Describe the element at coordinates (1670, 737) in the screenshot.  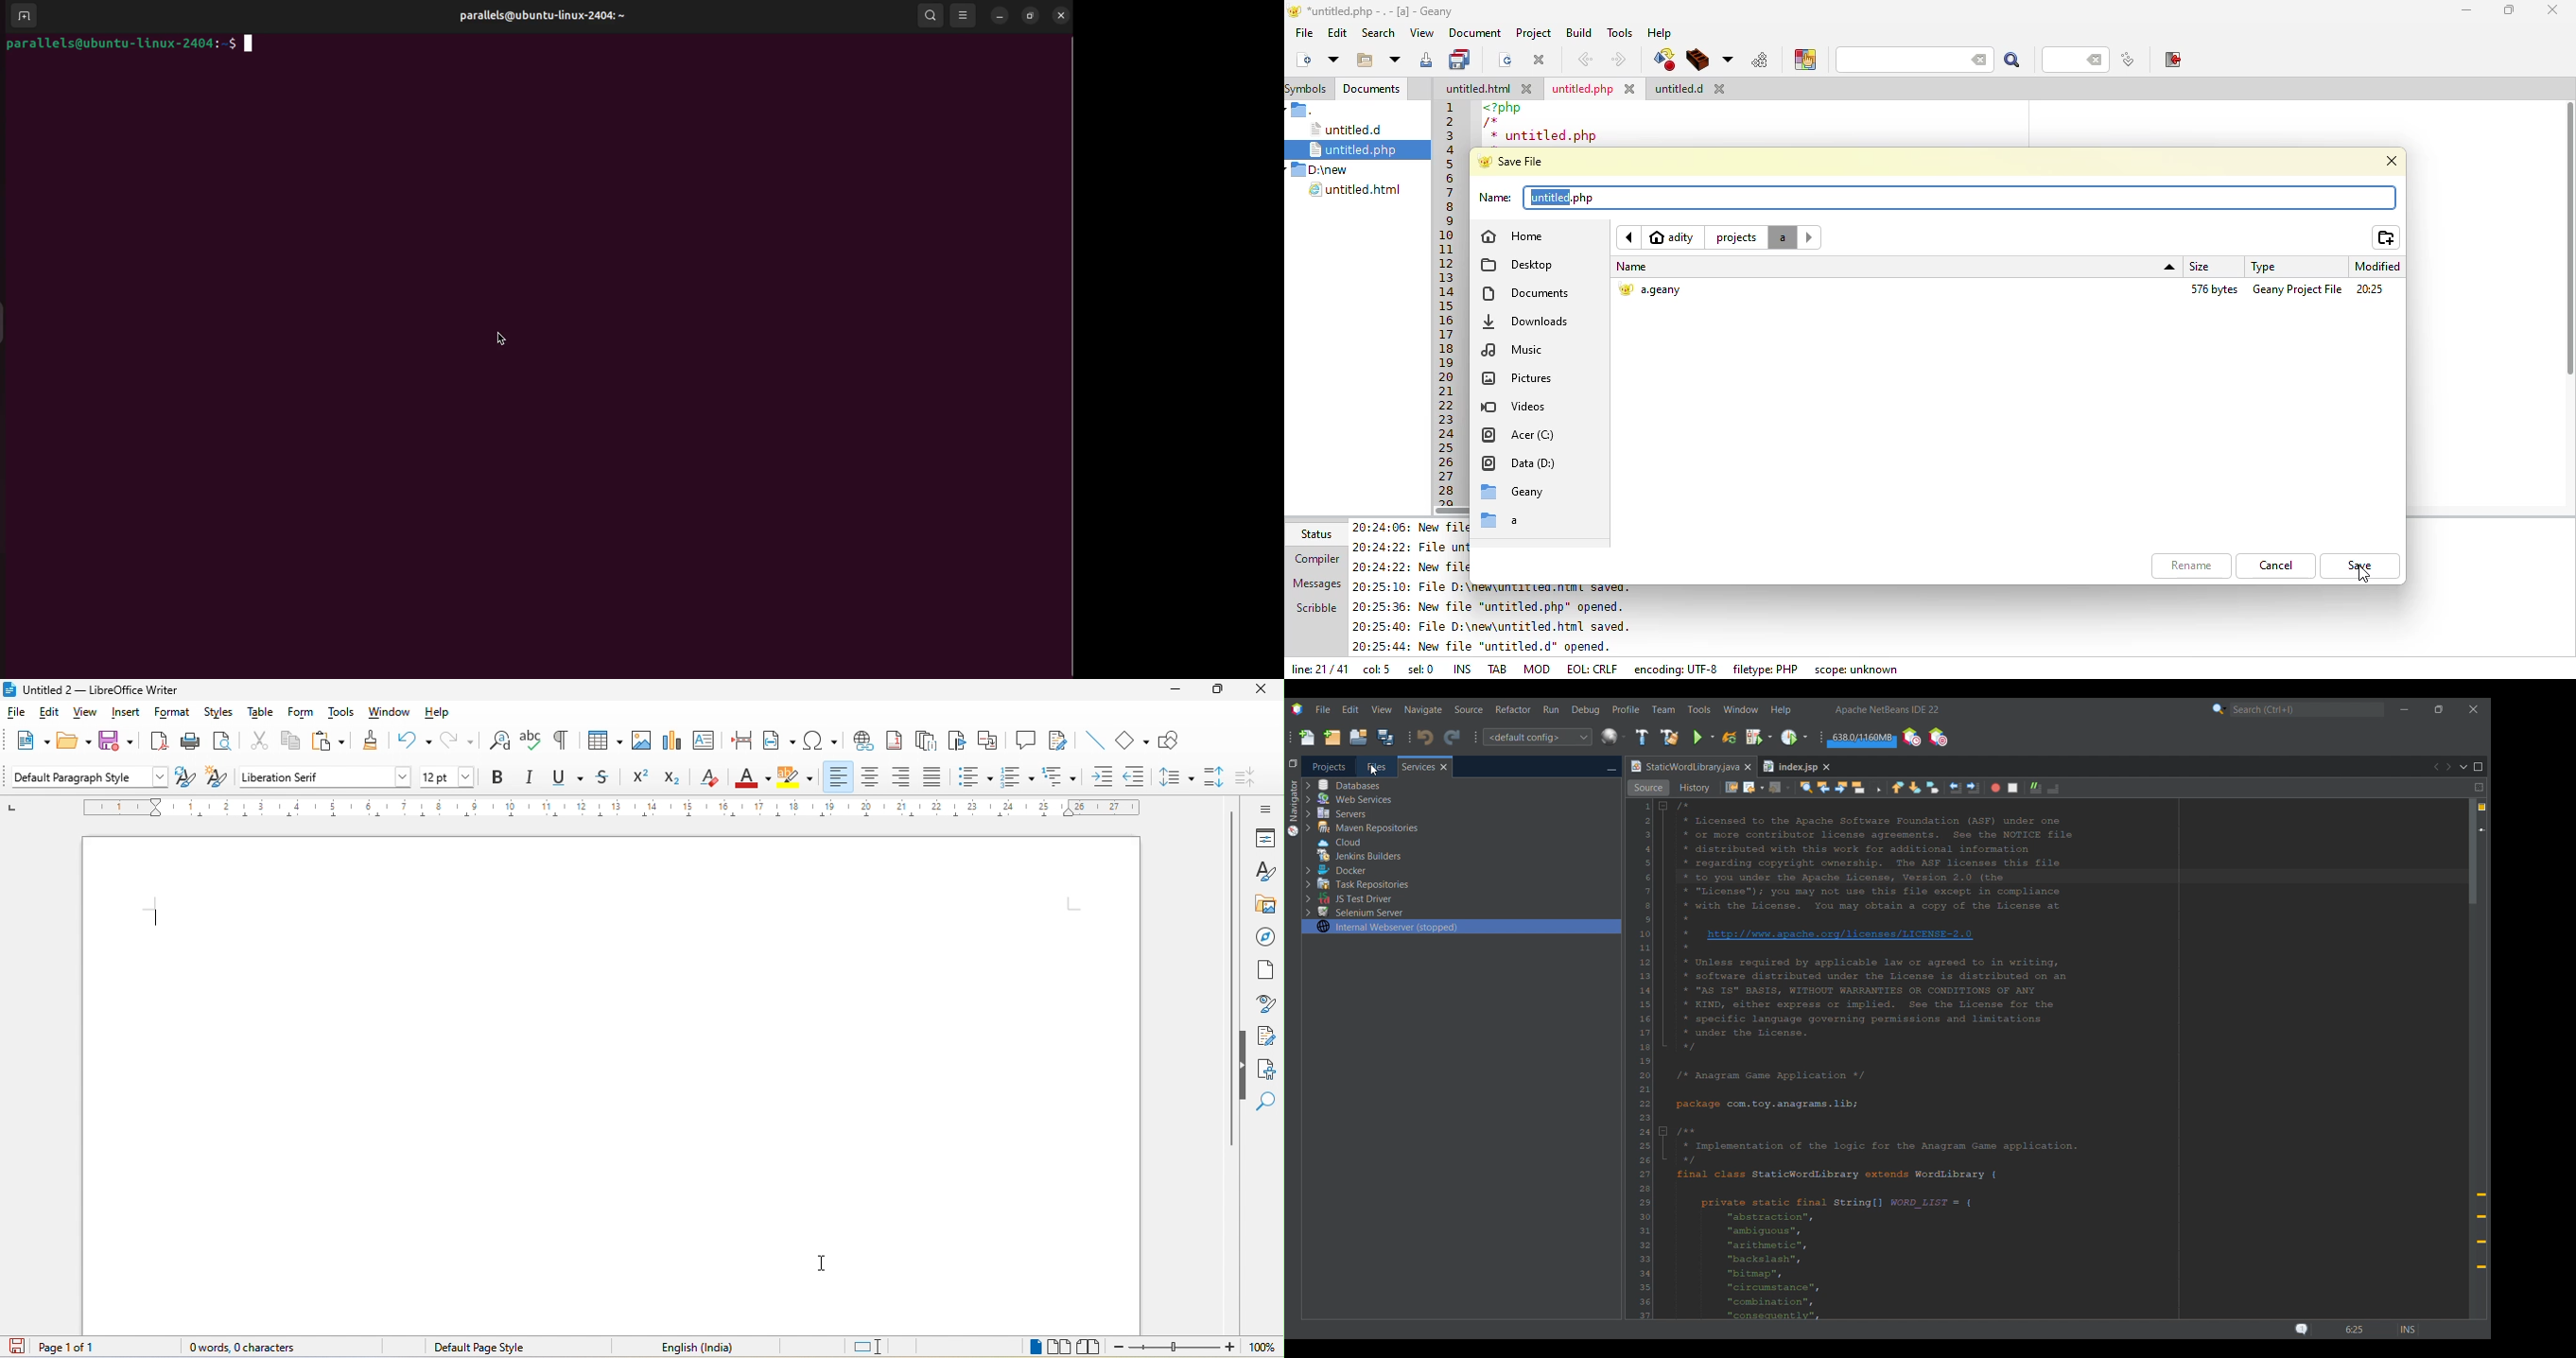
I see `Clean and build main project` at that location.